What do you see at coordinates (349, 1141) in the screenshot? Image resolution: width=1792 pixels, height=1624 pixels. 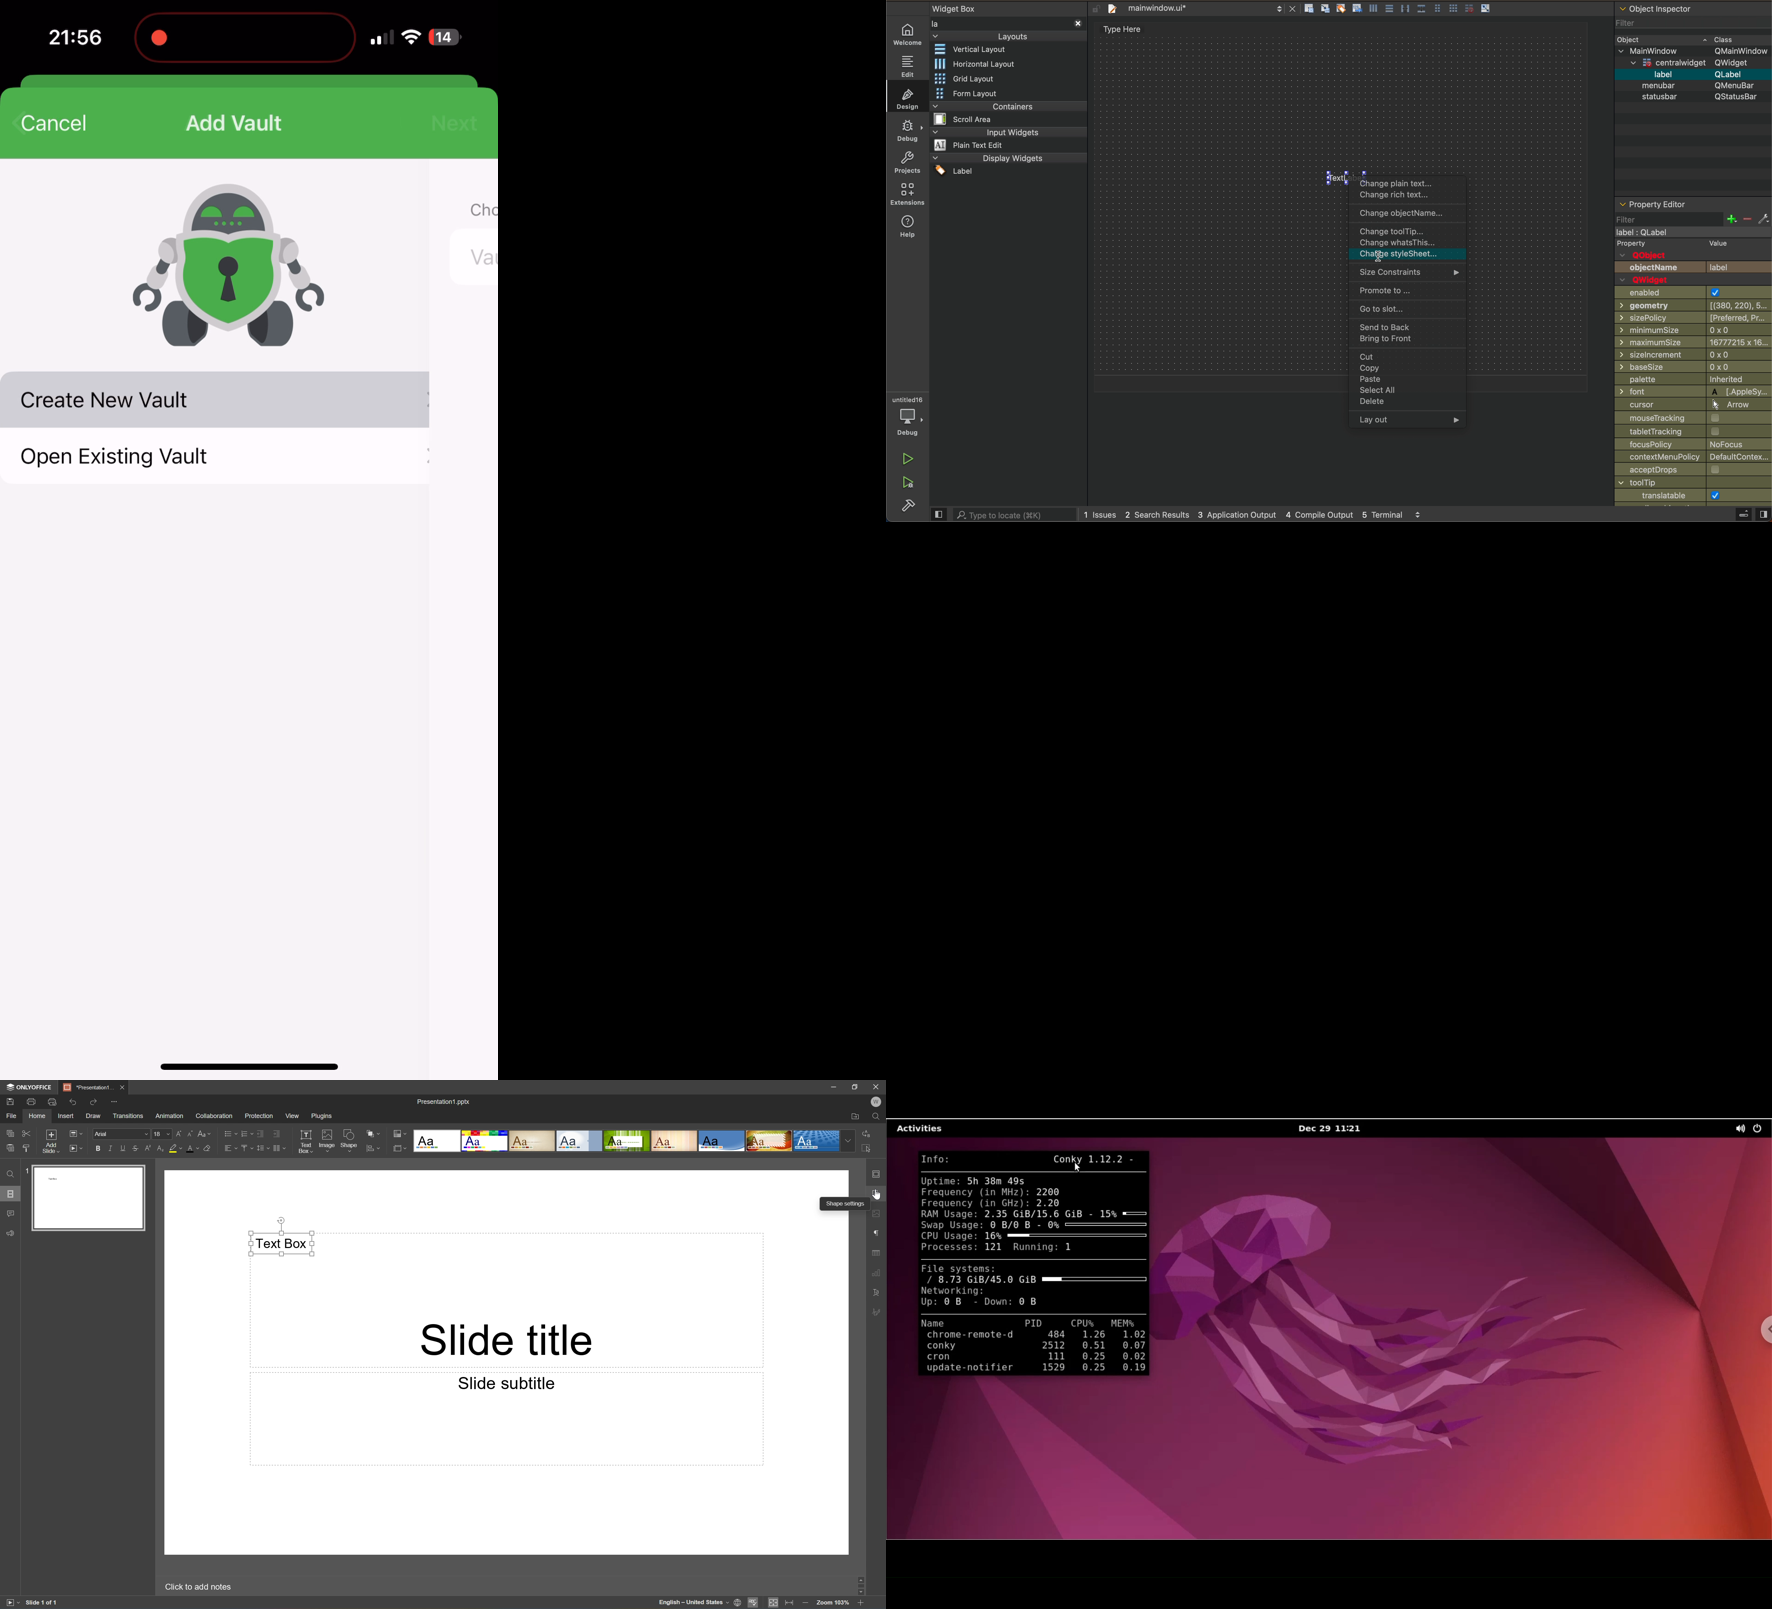 I see `Shape` at bounding box center [349, 1141].